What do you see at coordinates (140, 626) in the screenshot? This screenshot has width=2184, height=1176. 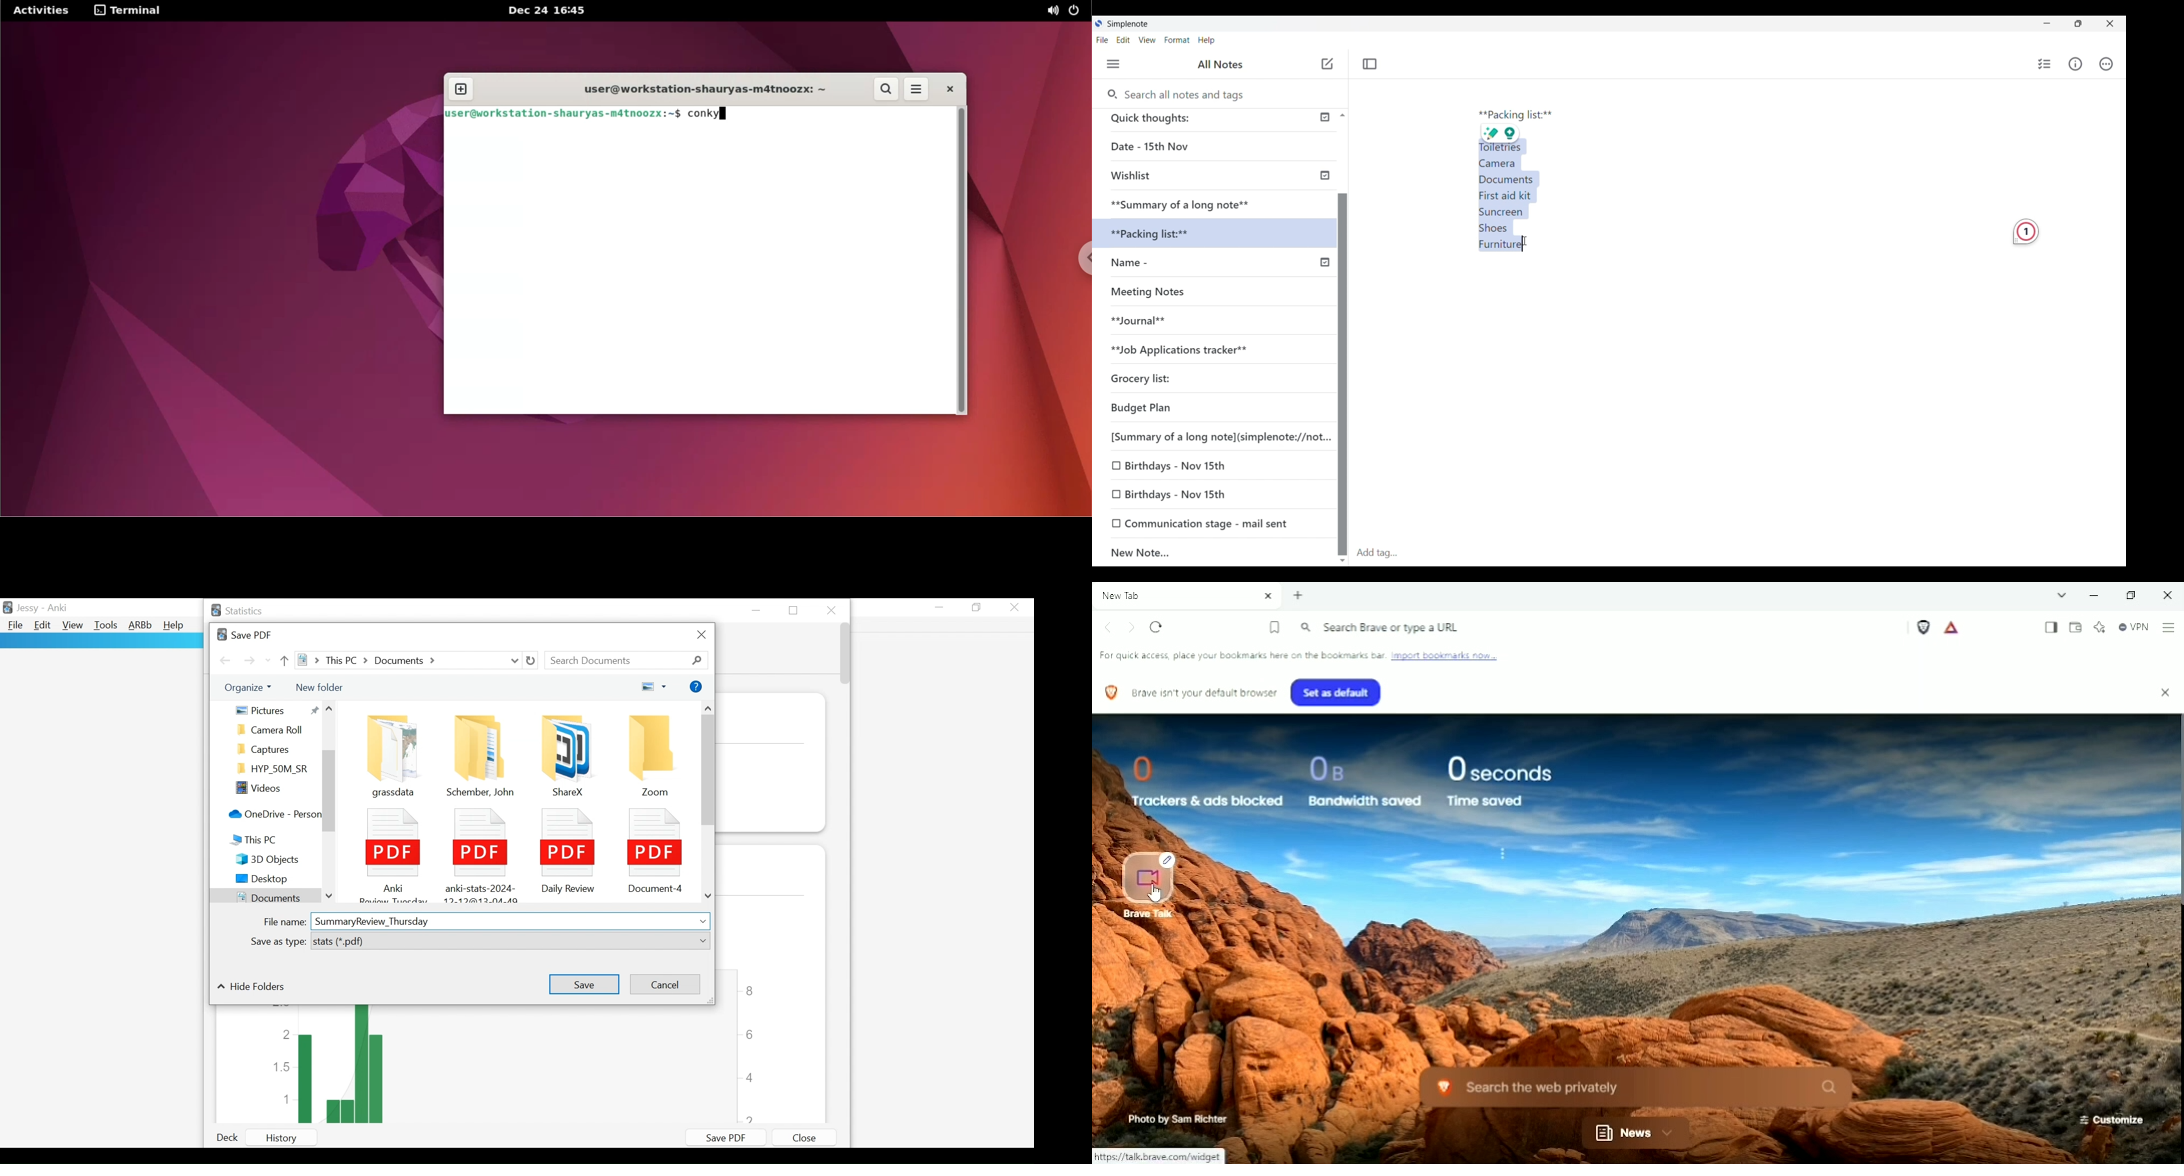 I see `Advanced Review Button bar` at bounding box center [140, 626].